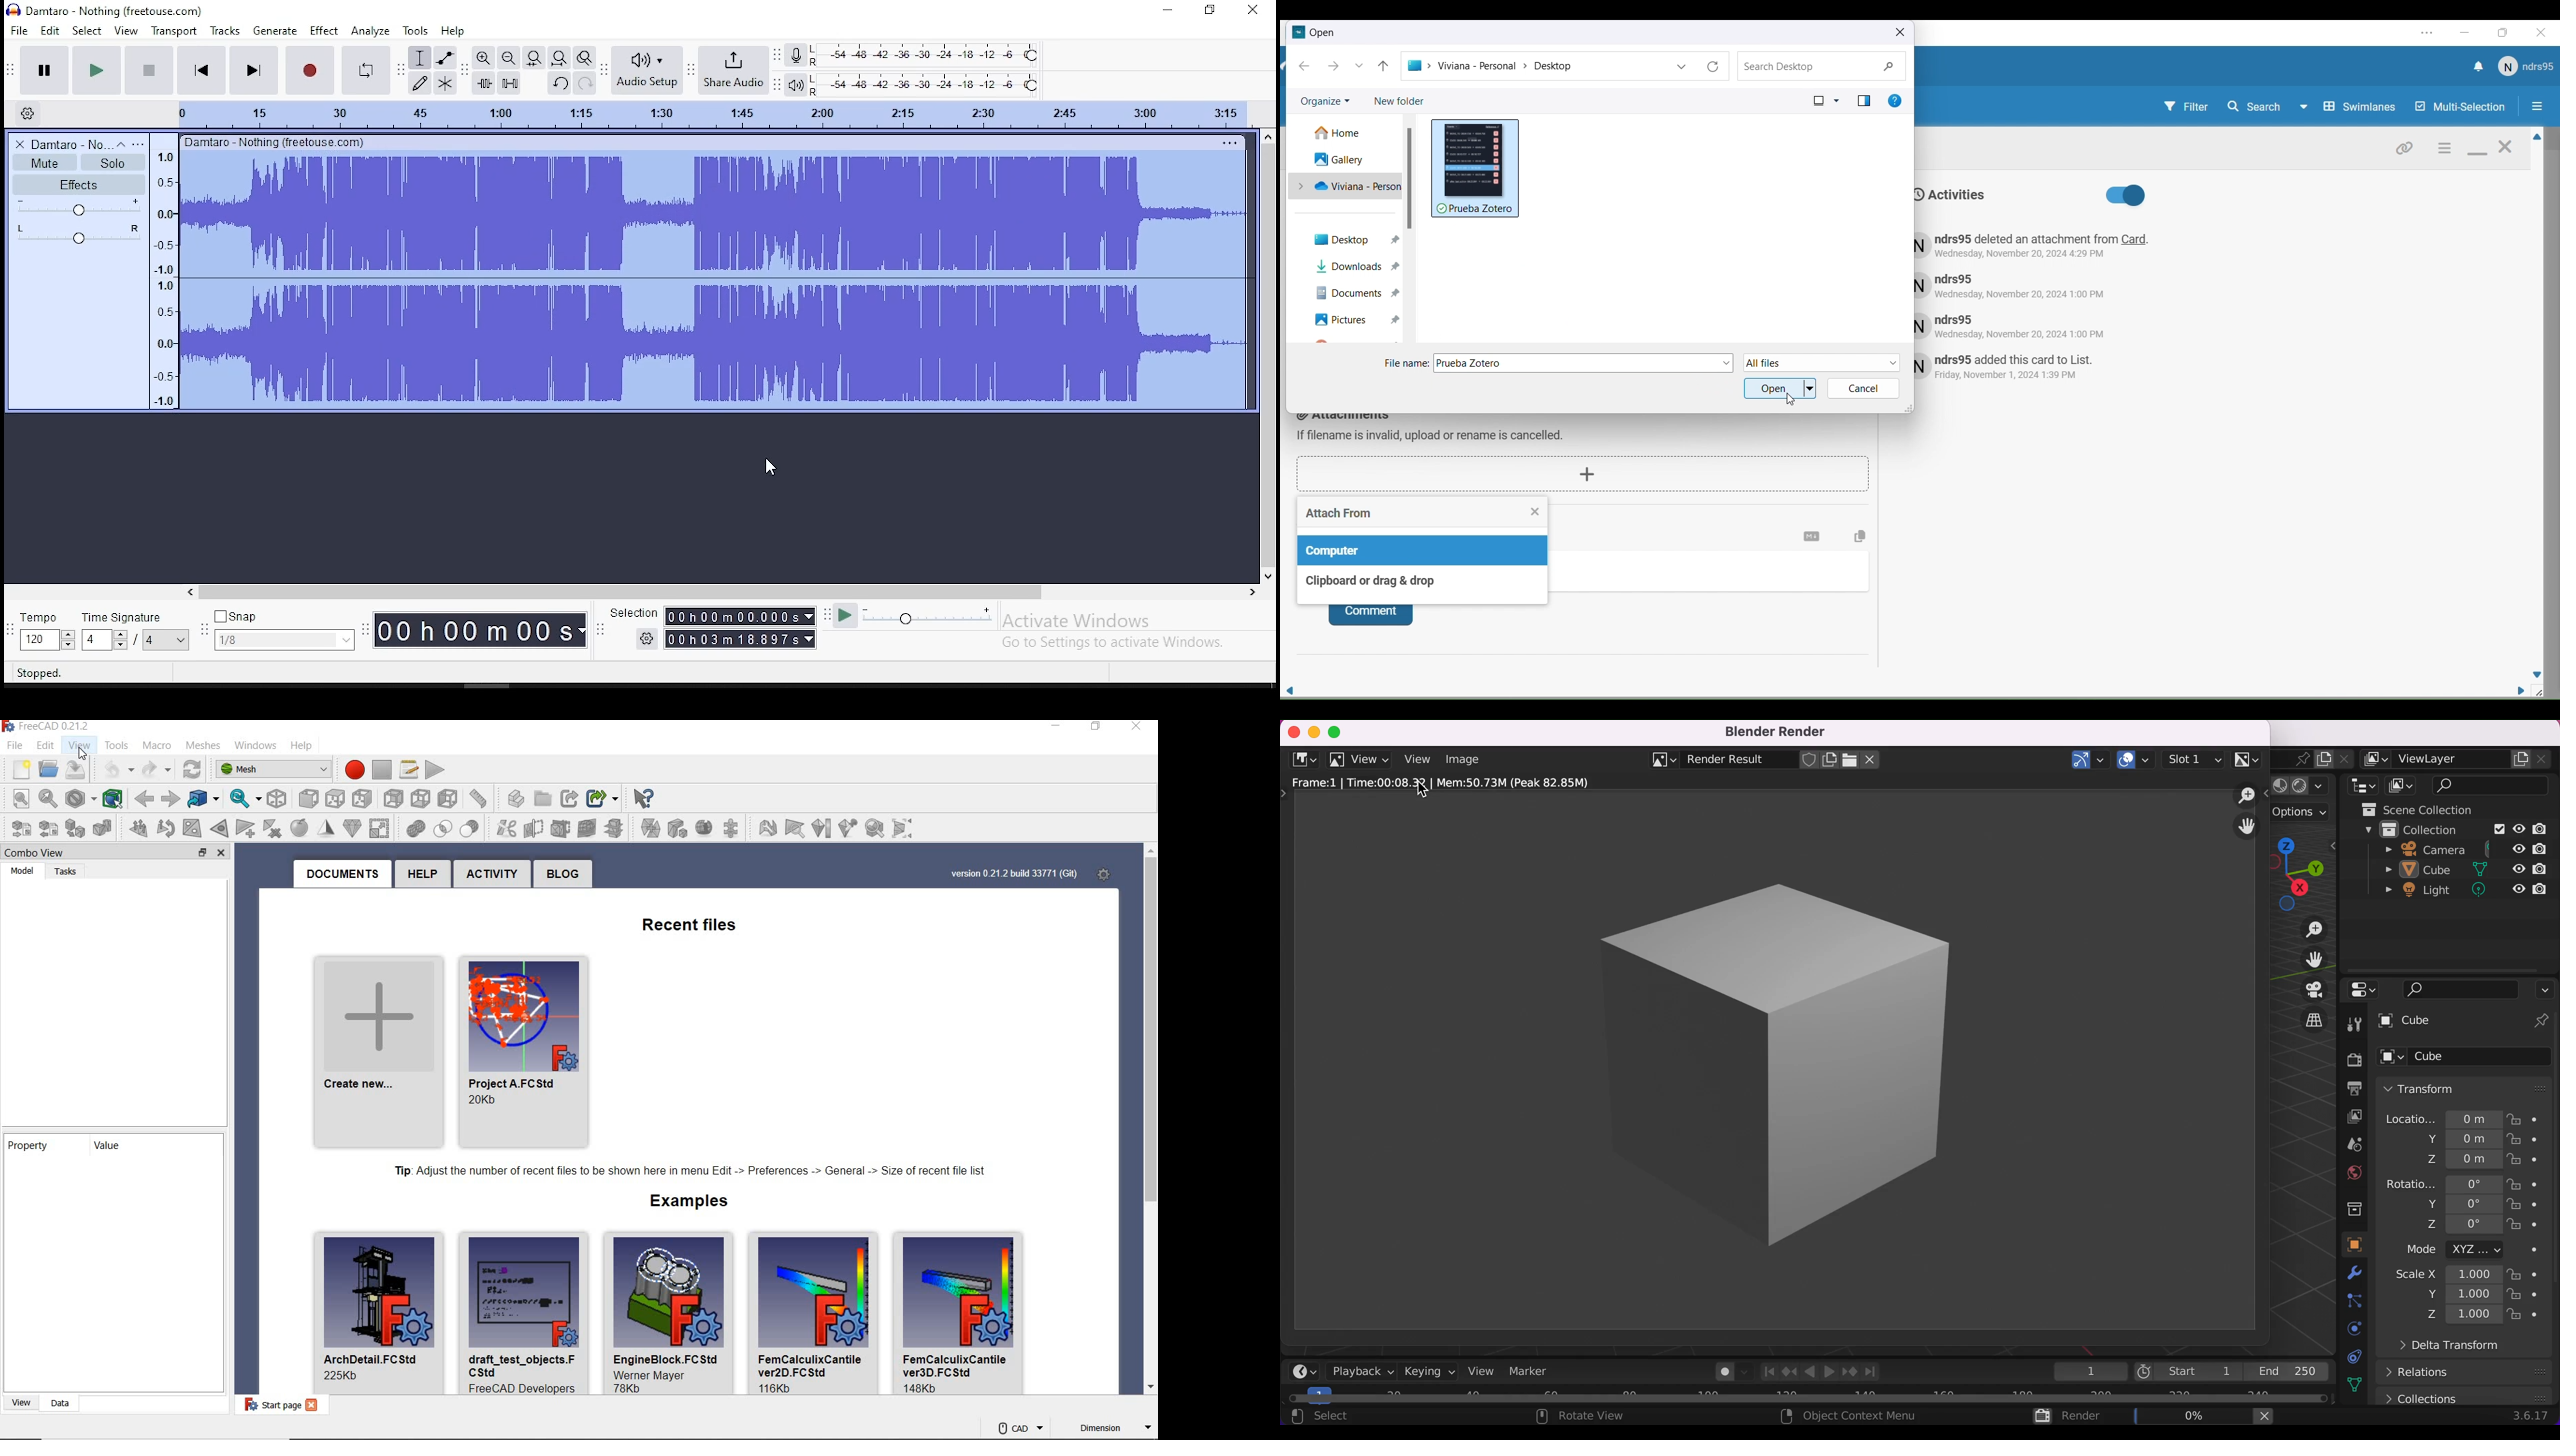 The width and height of the screenshot is (2576, 1456). What do you see at coordinates (78, 233) in the screenshot?
I see `pan` at bounding box center [78, 233].